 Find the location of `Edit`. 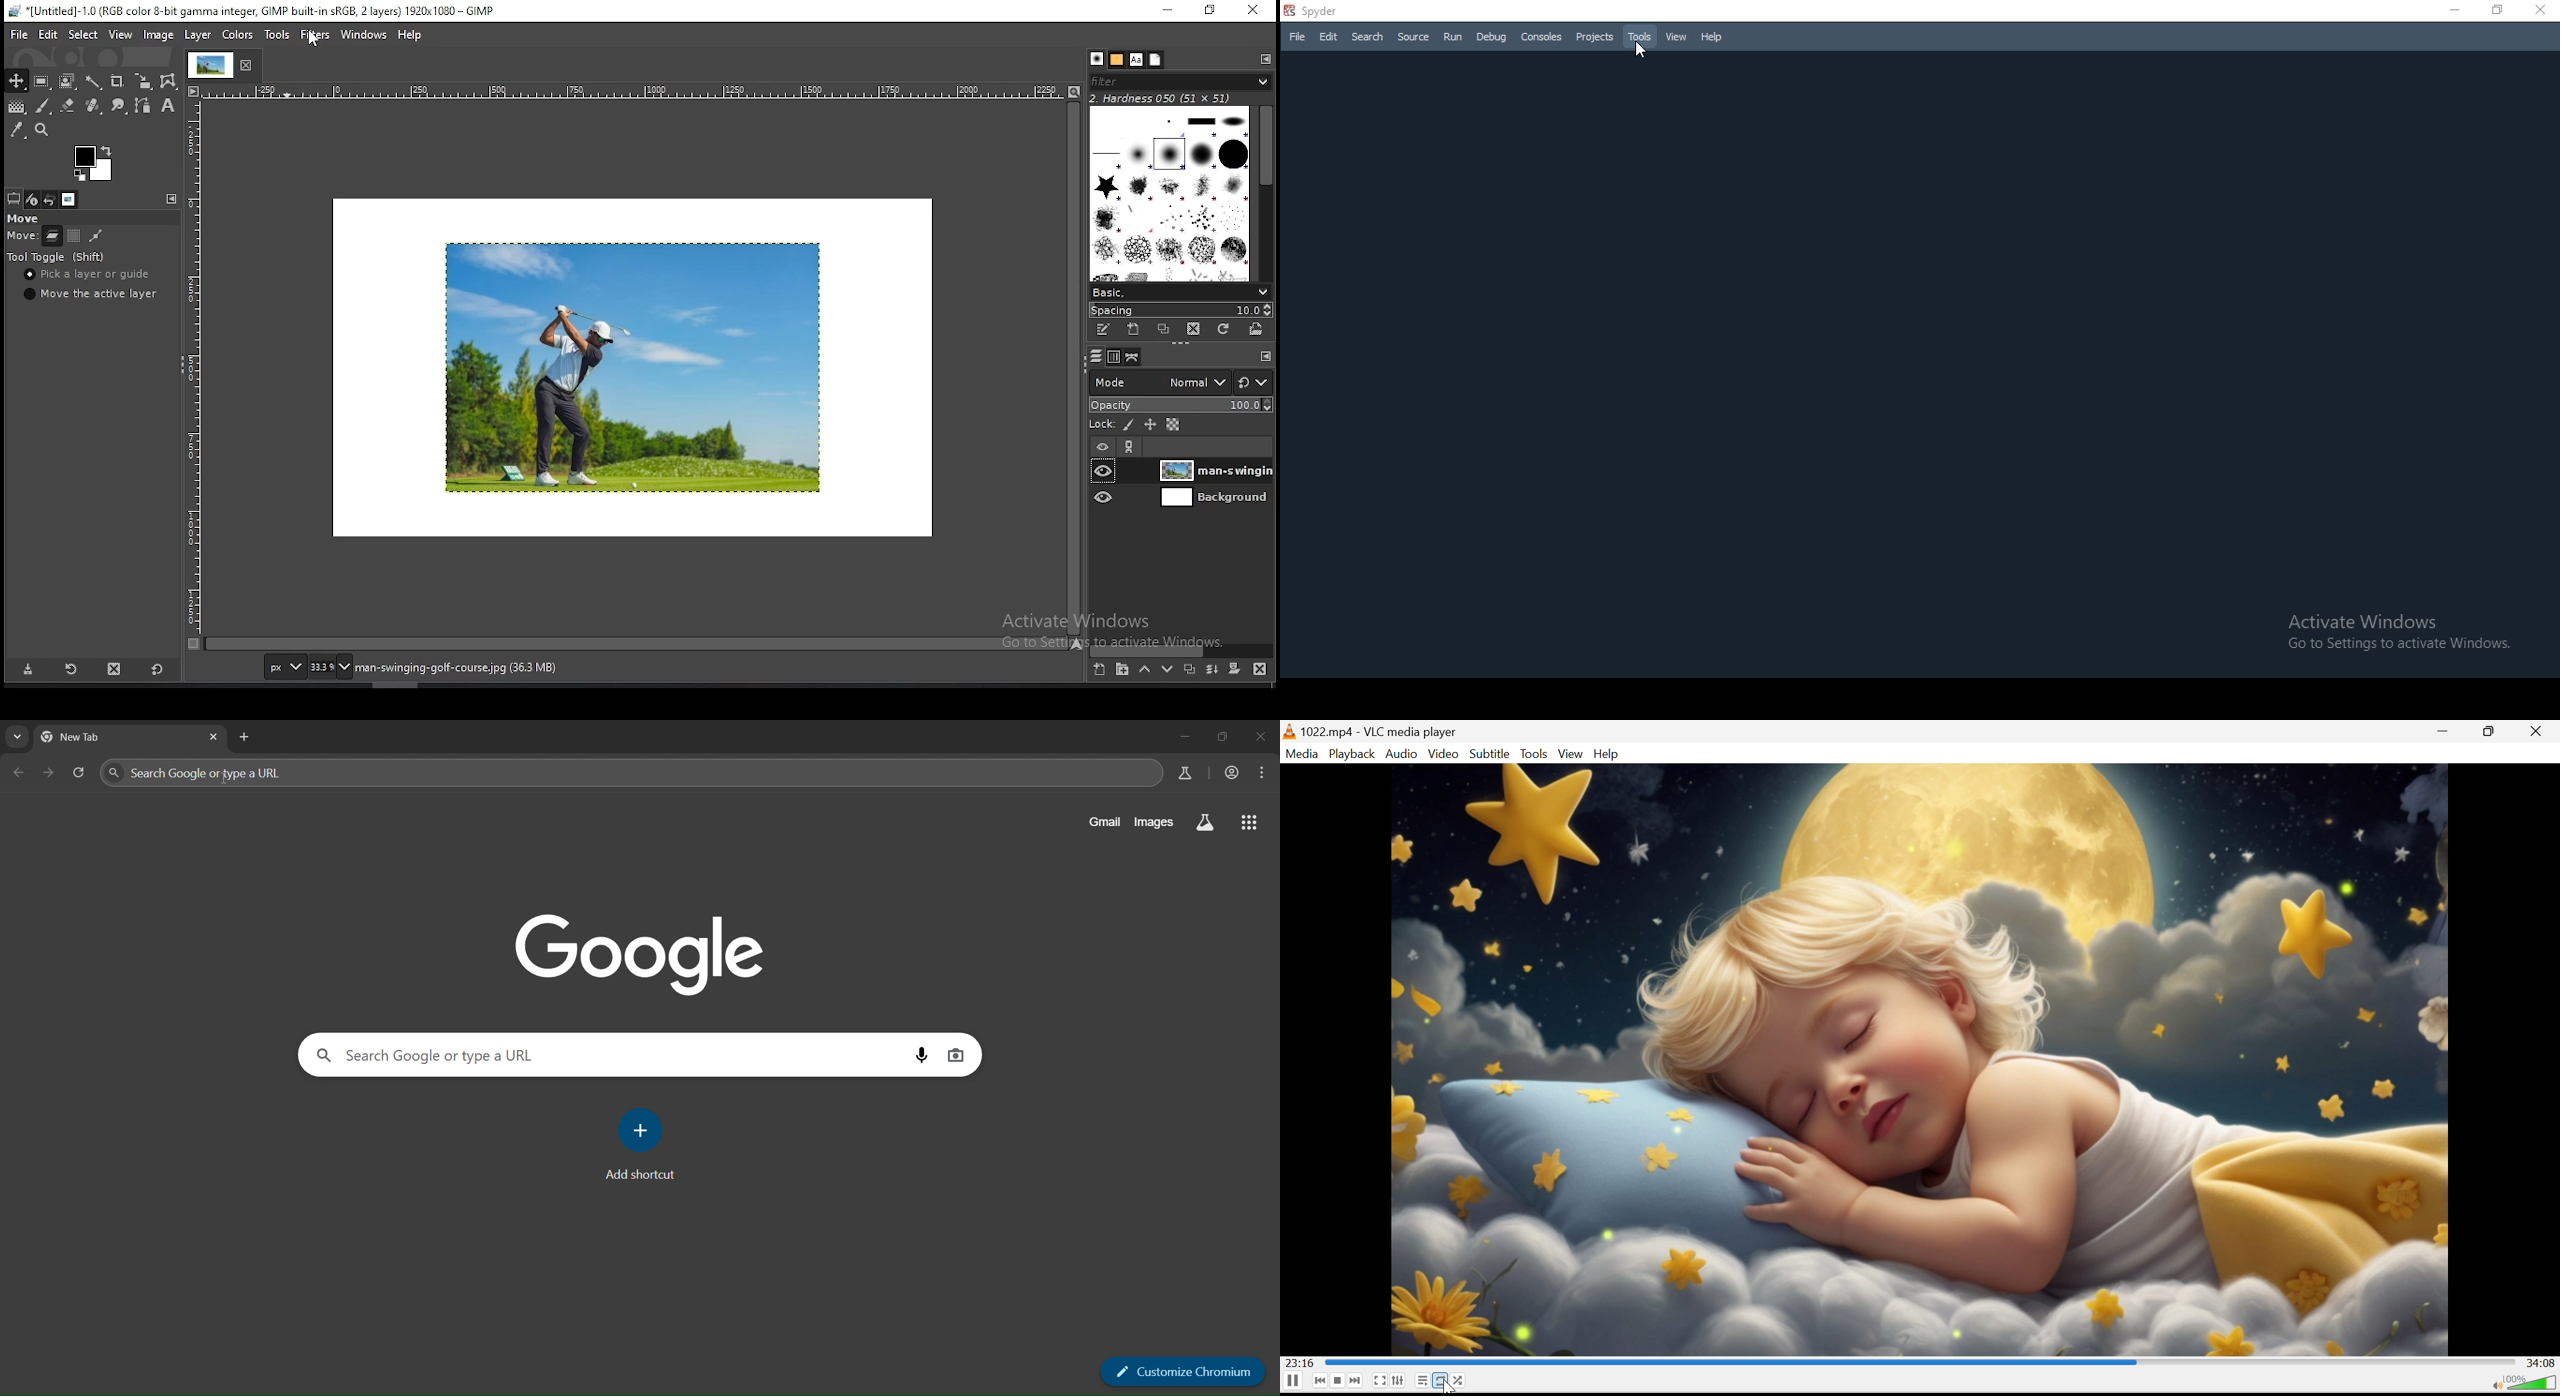

Edit is located at coordinates (1329, 36).